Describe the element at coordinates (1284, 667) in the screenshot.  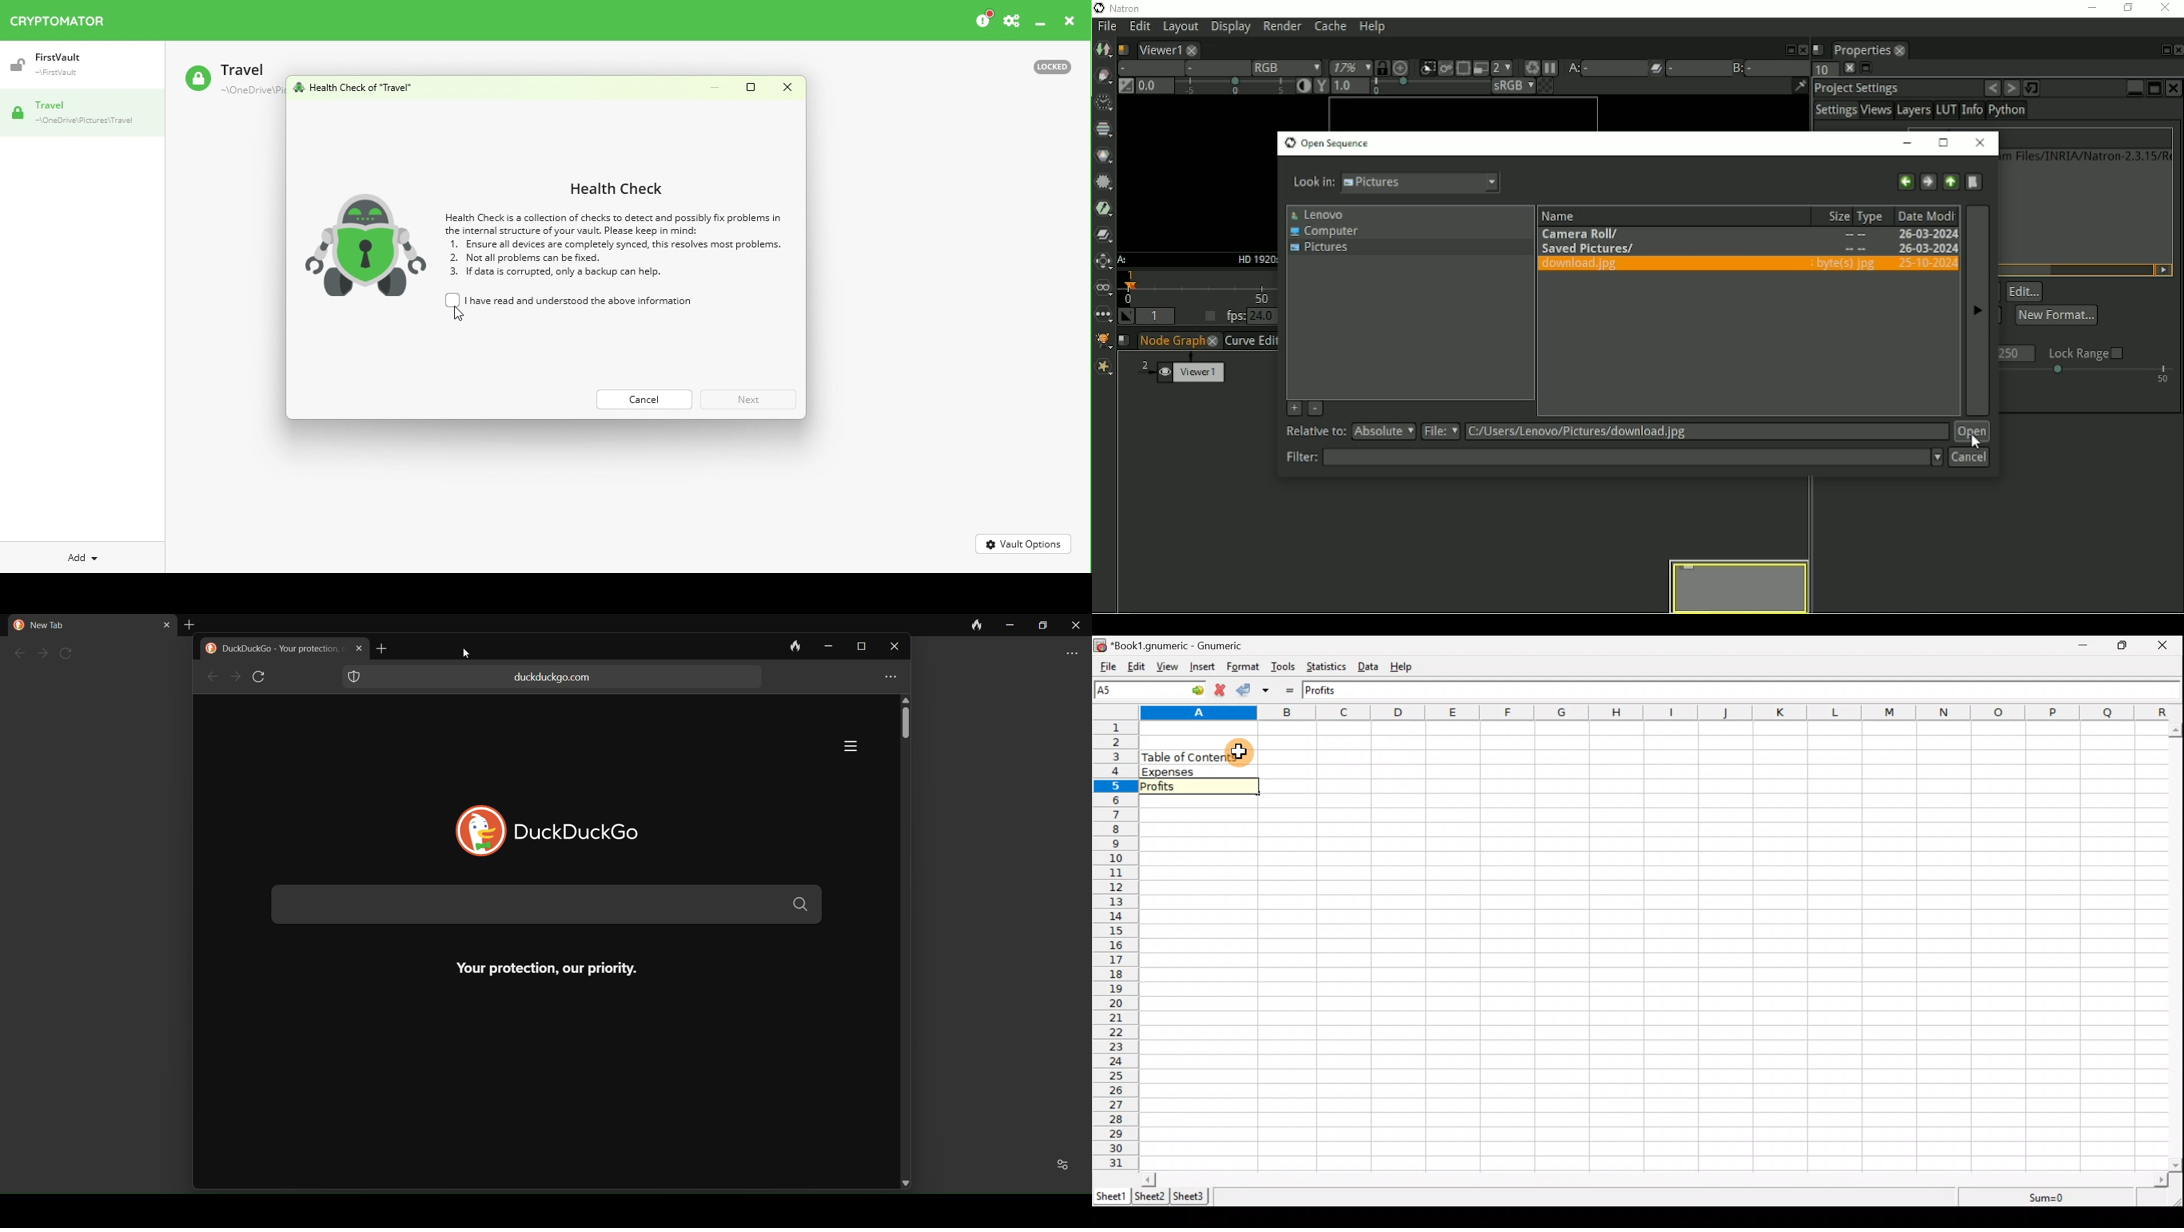
I see `Tools` at that location.